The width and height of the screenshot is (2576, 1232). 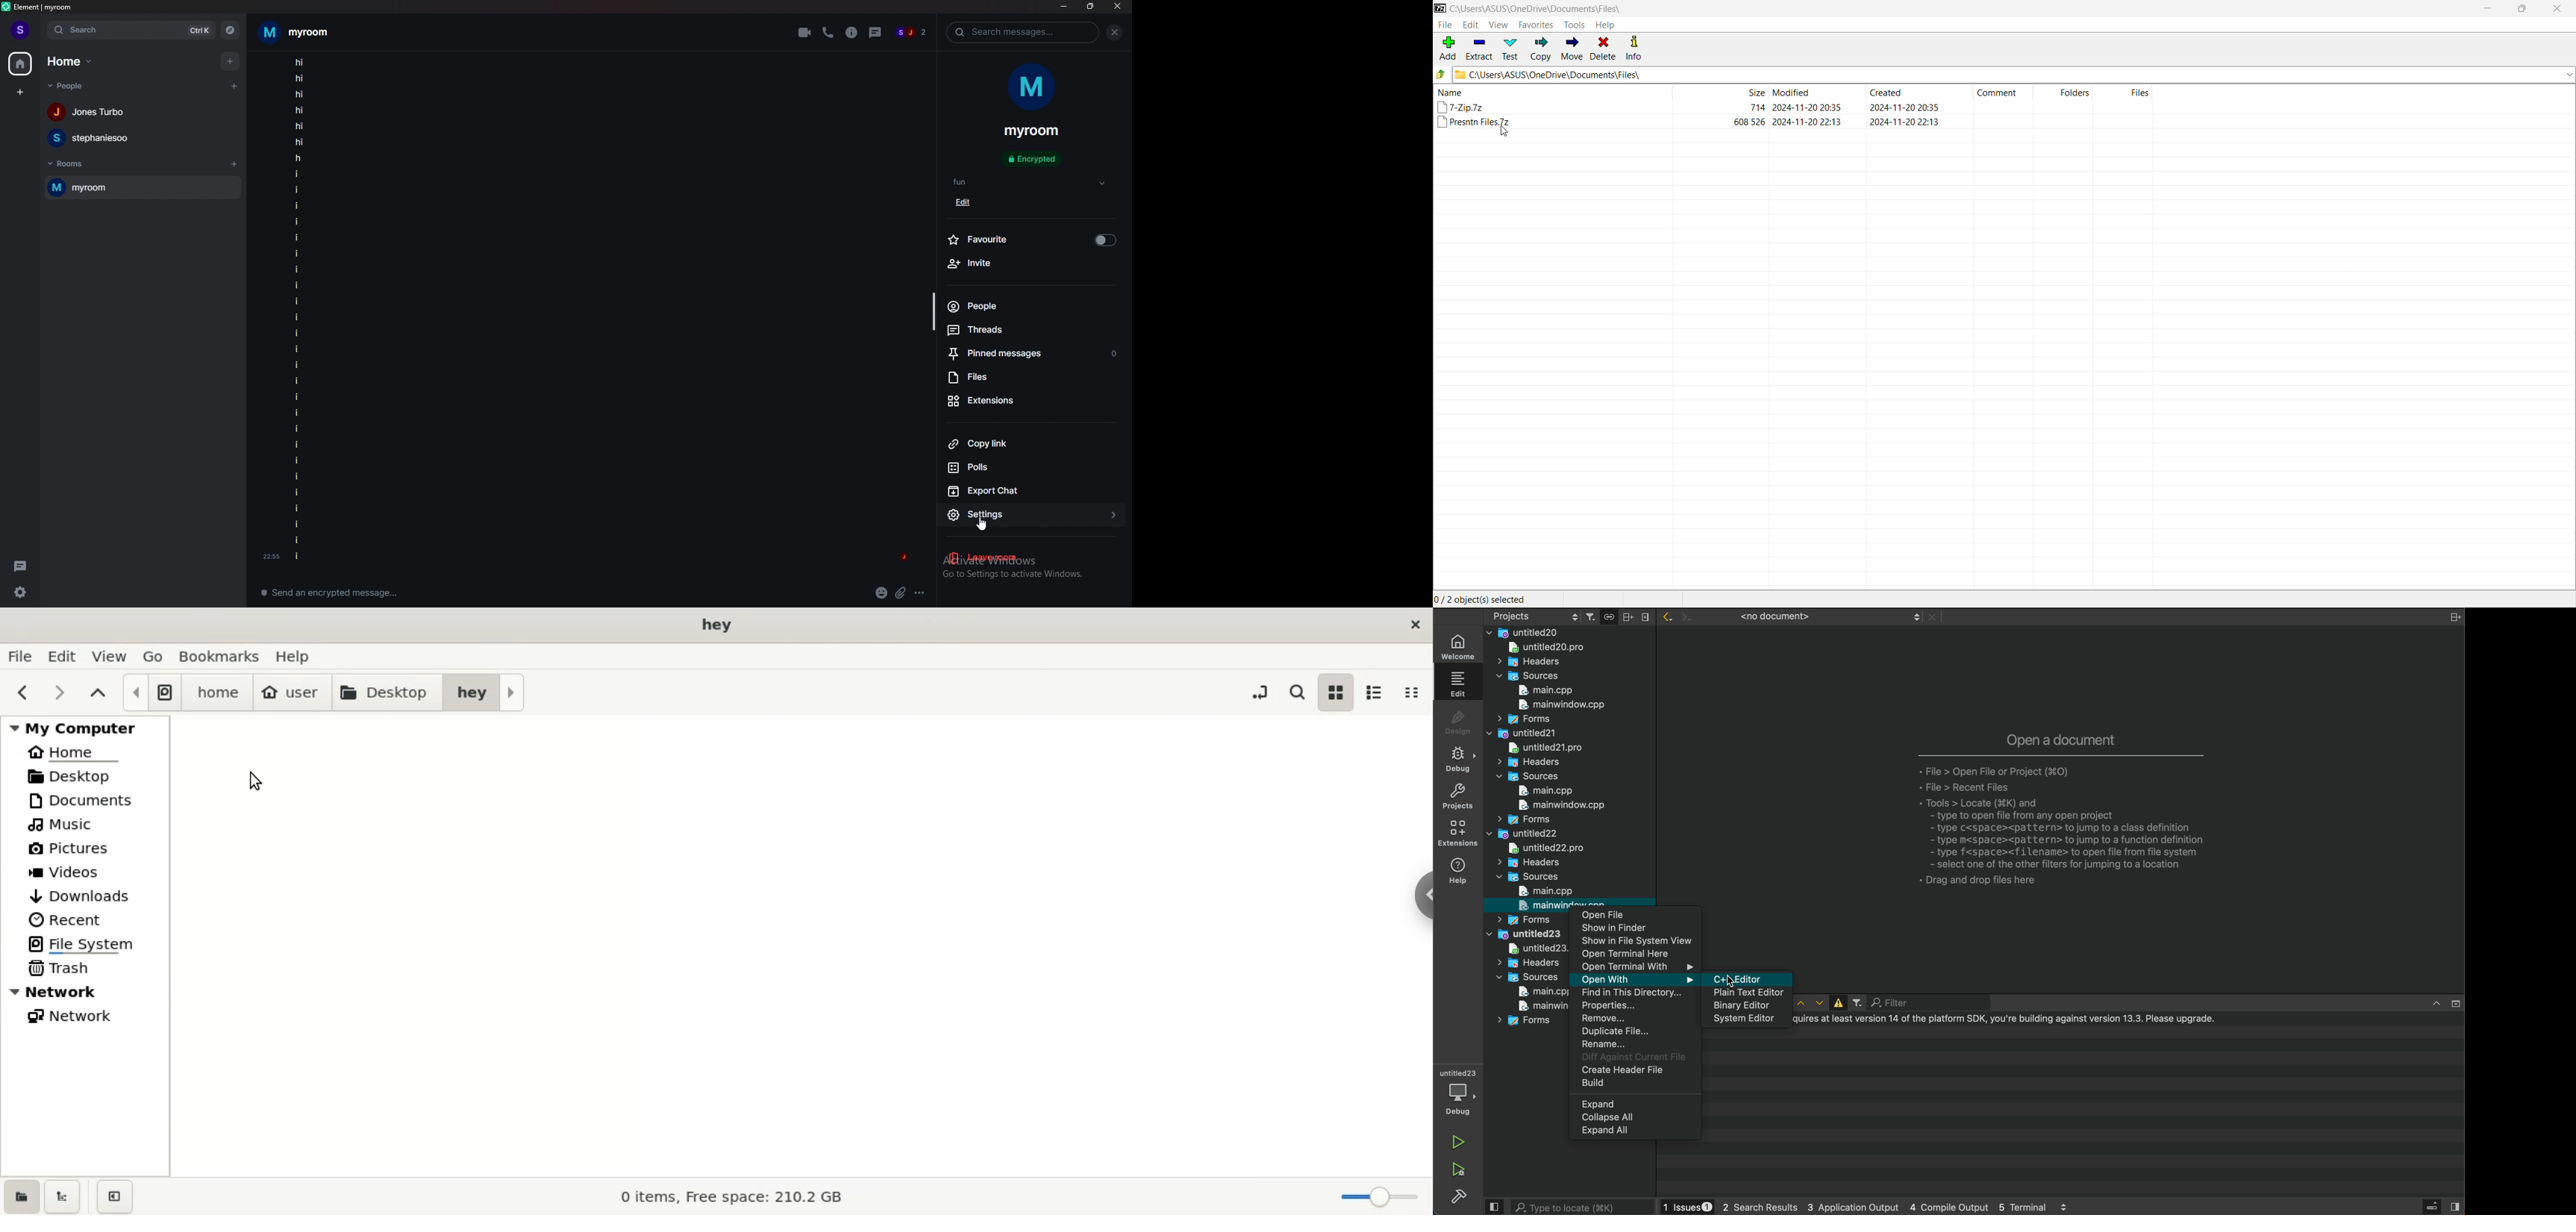 I want to click on close slide bar, so click(x=1495, y=1207).